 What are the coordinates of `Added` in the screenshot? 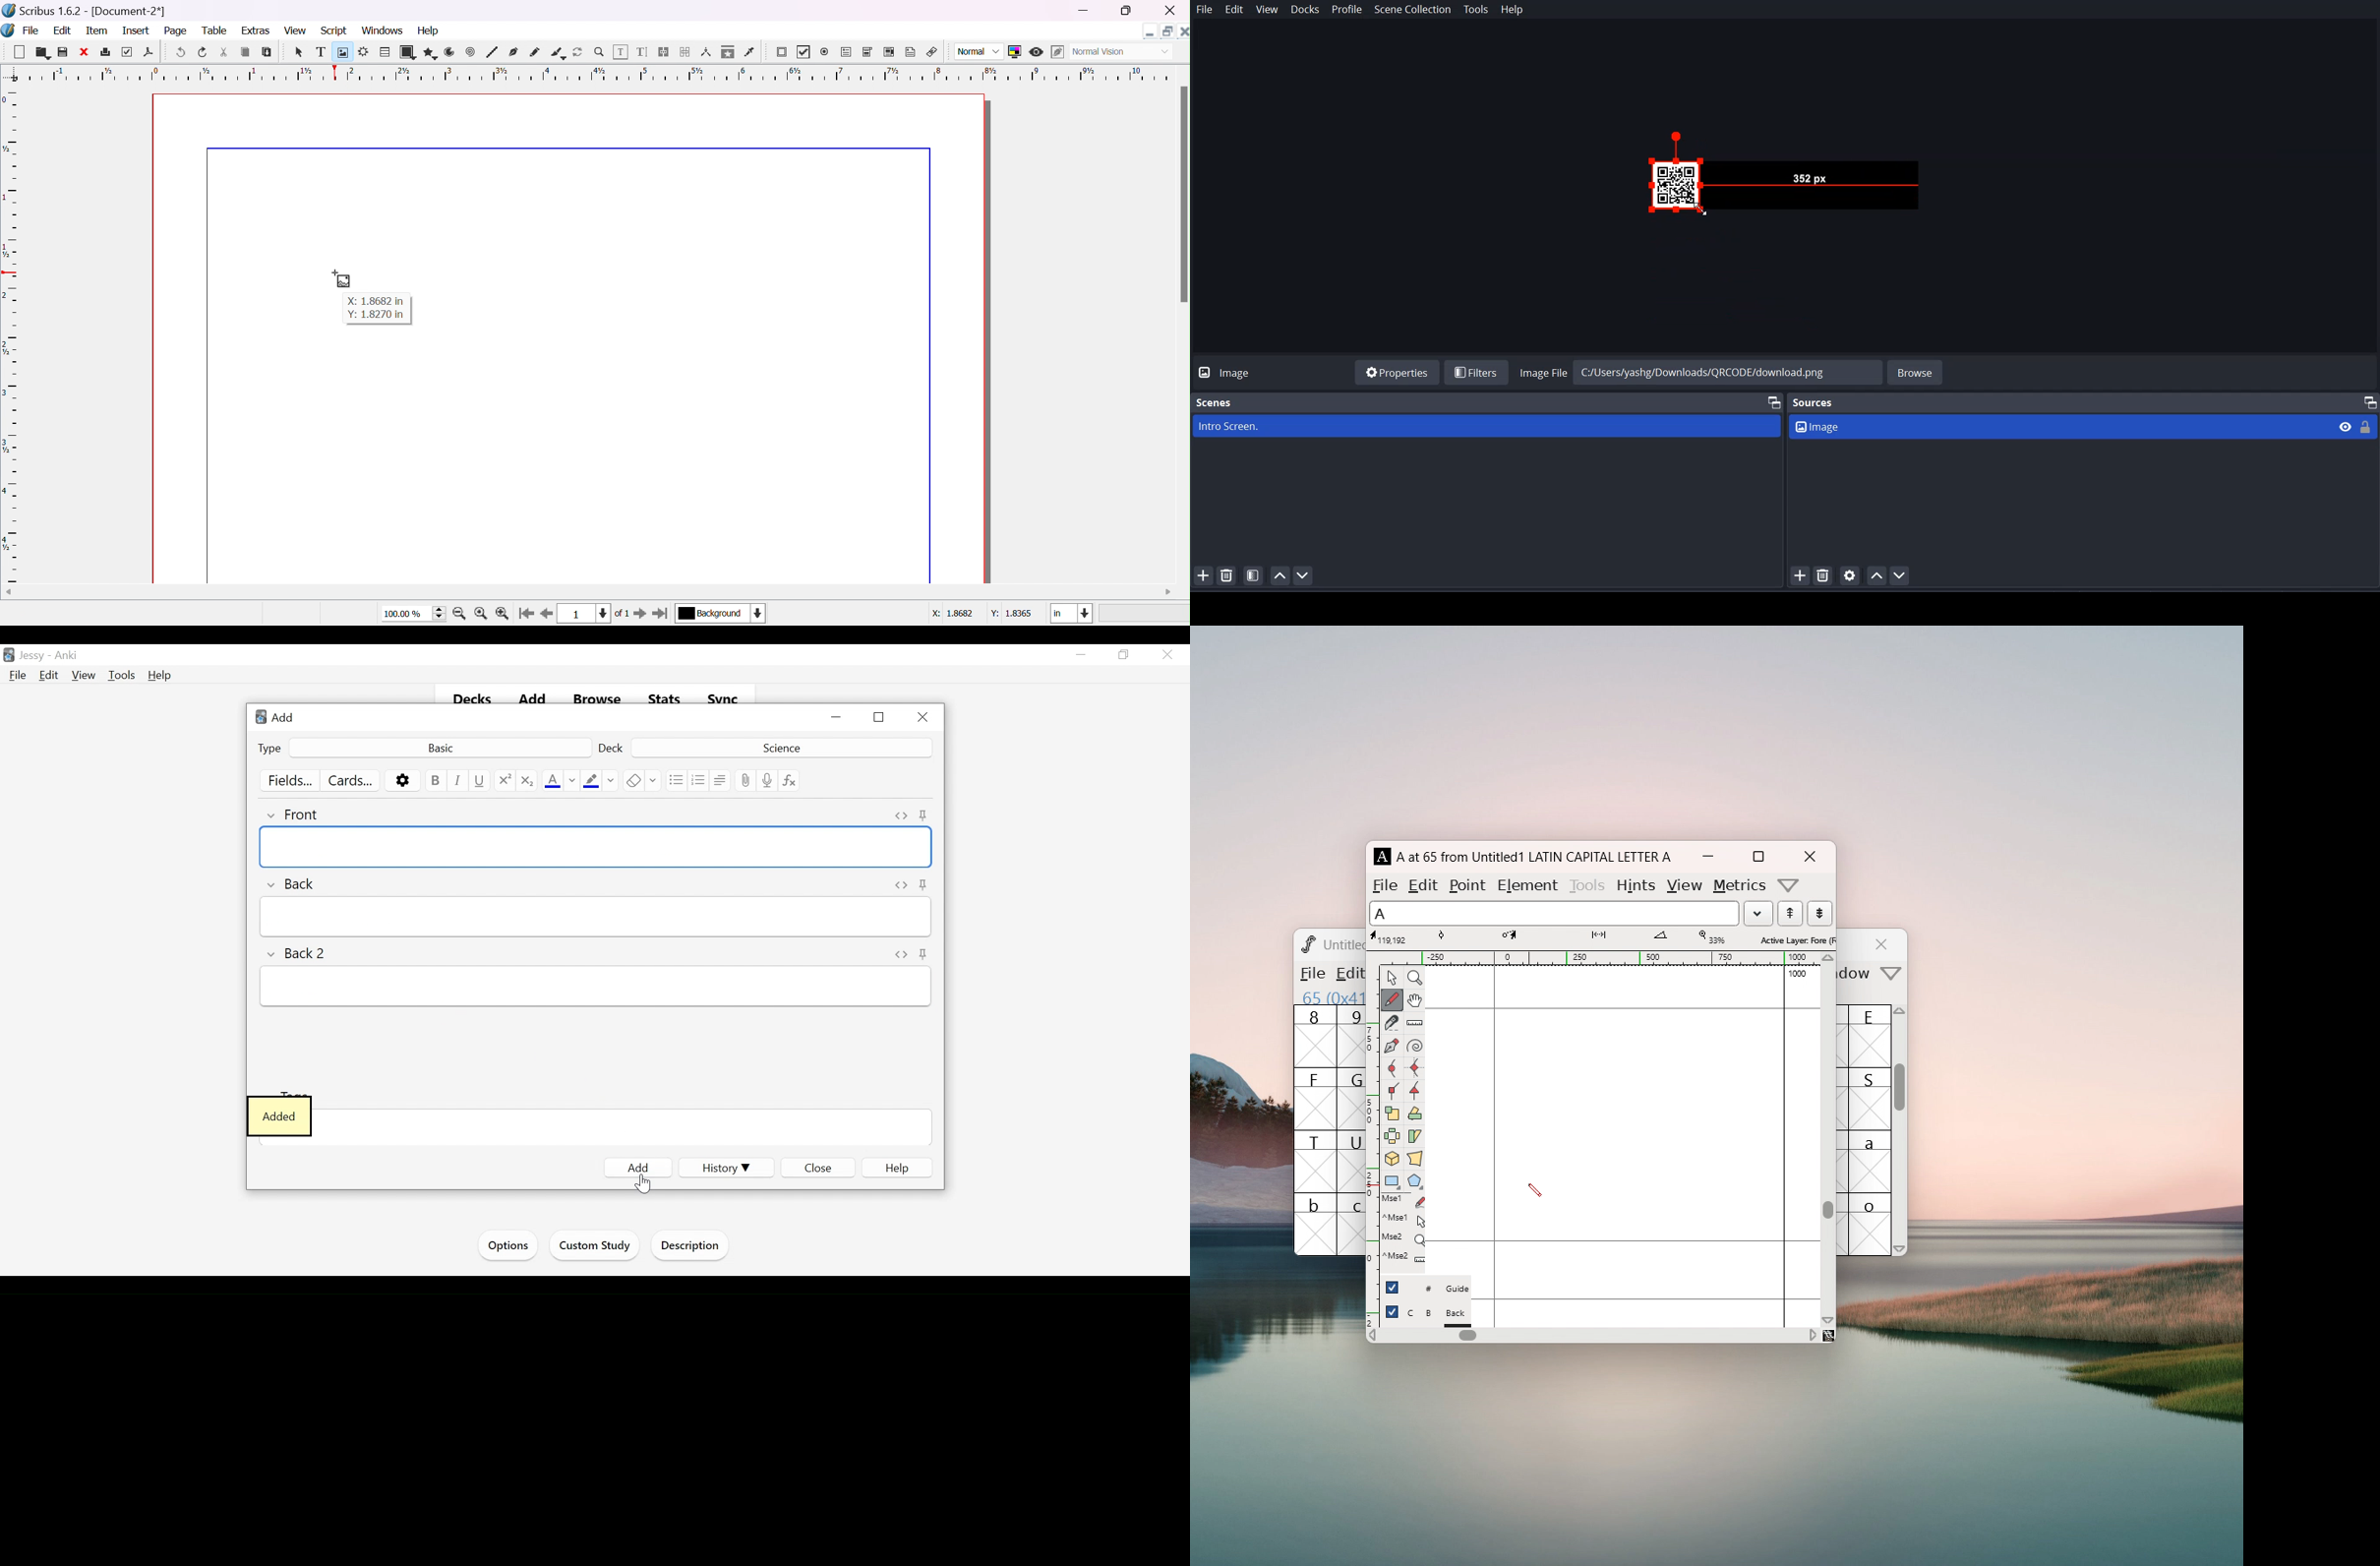 It's located at (280, 1118).